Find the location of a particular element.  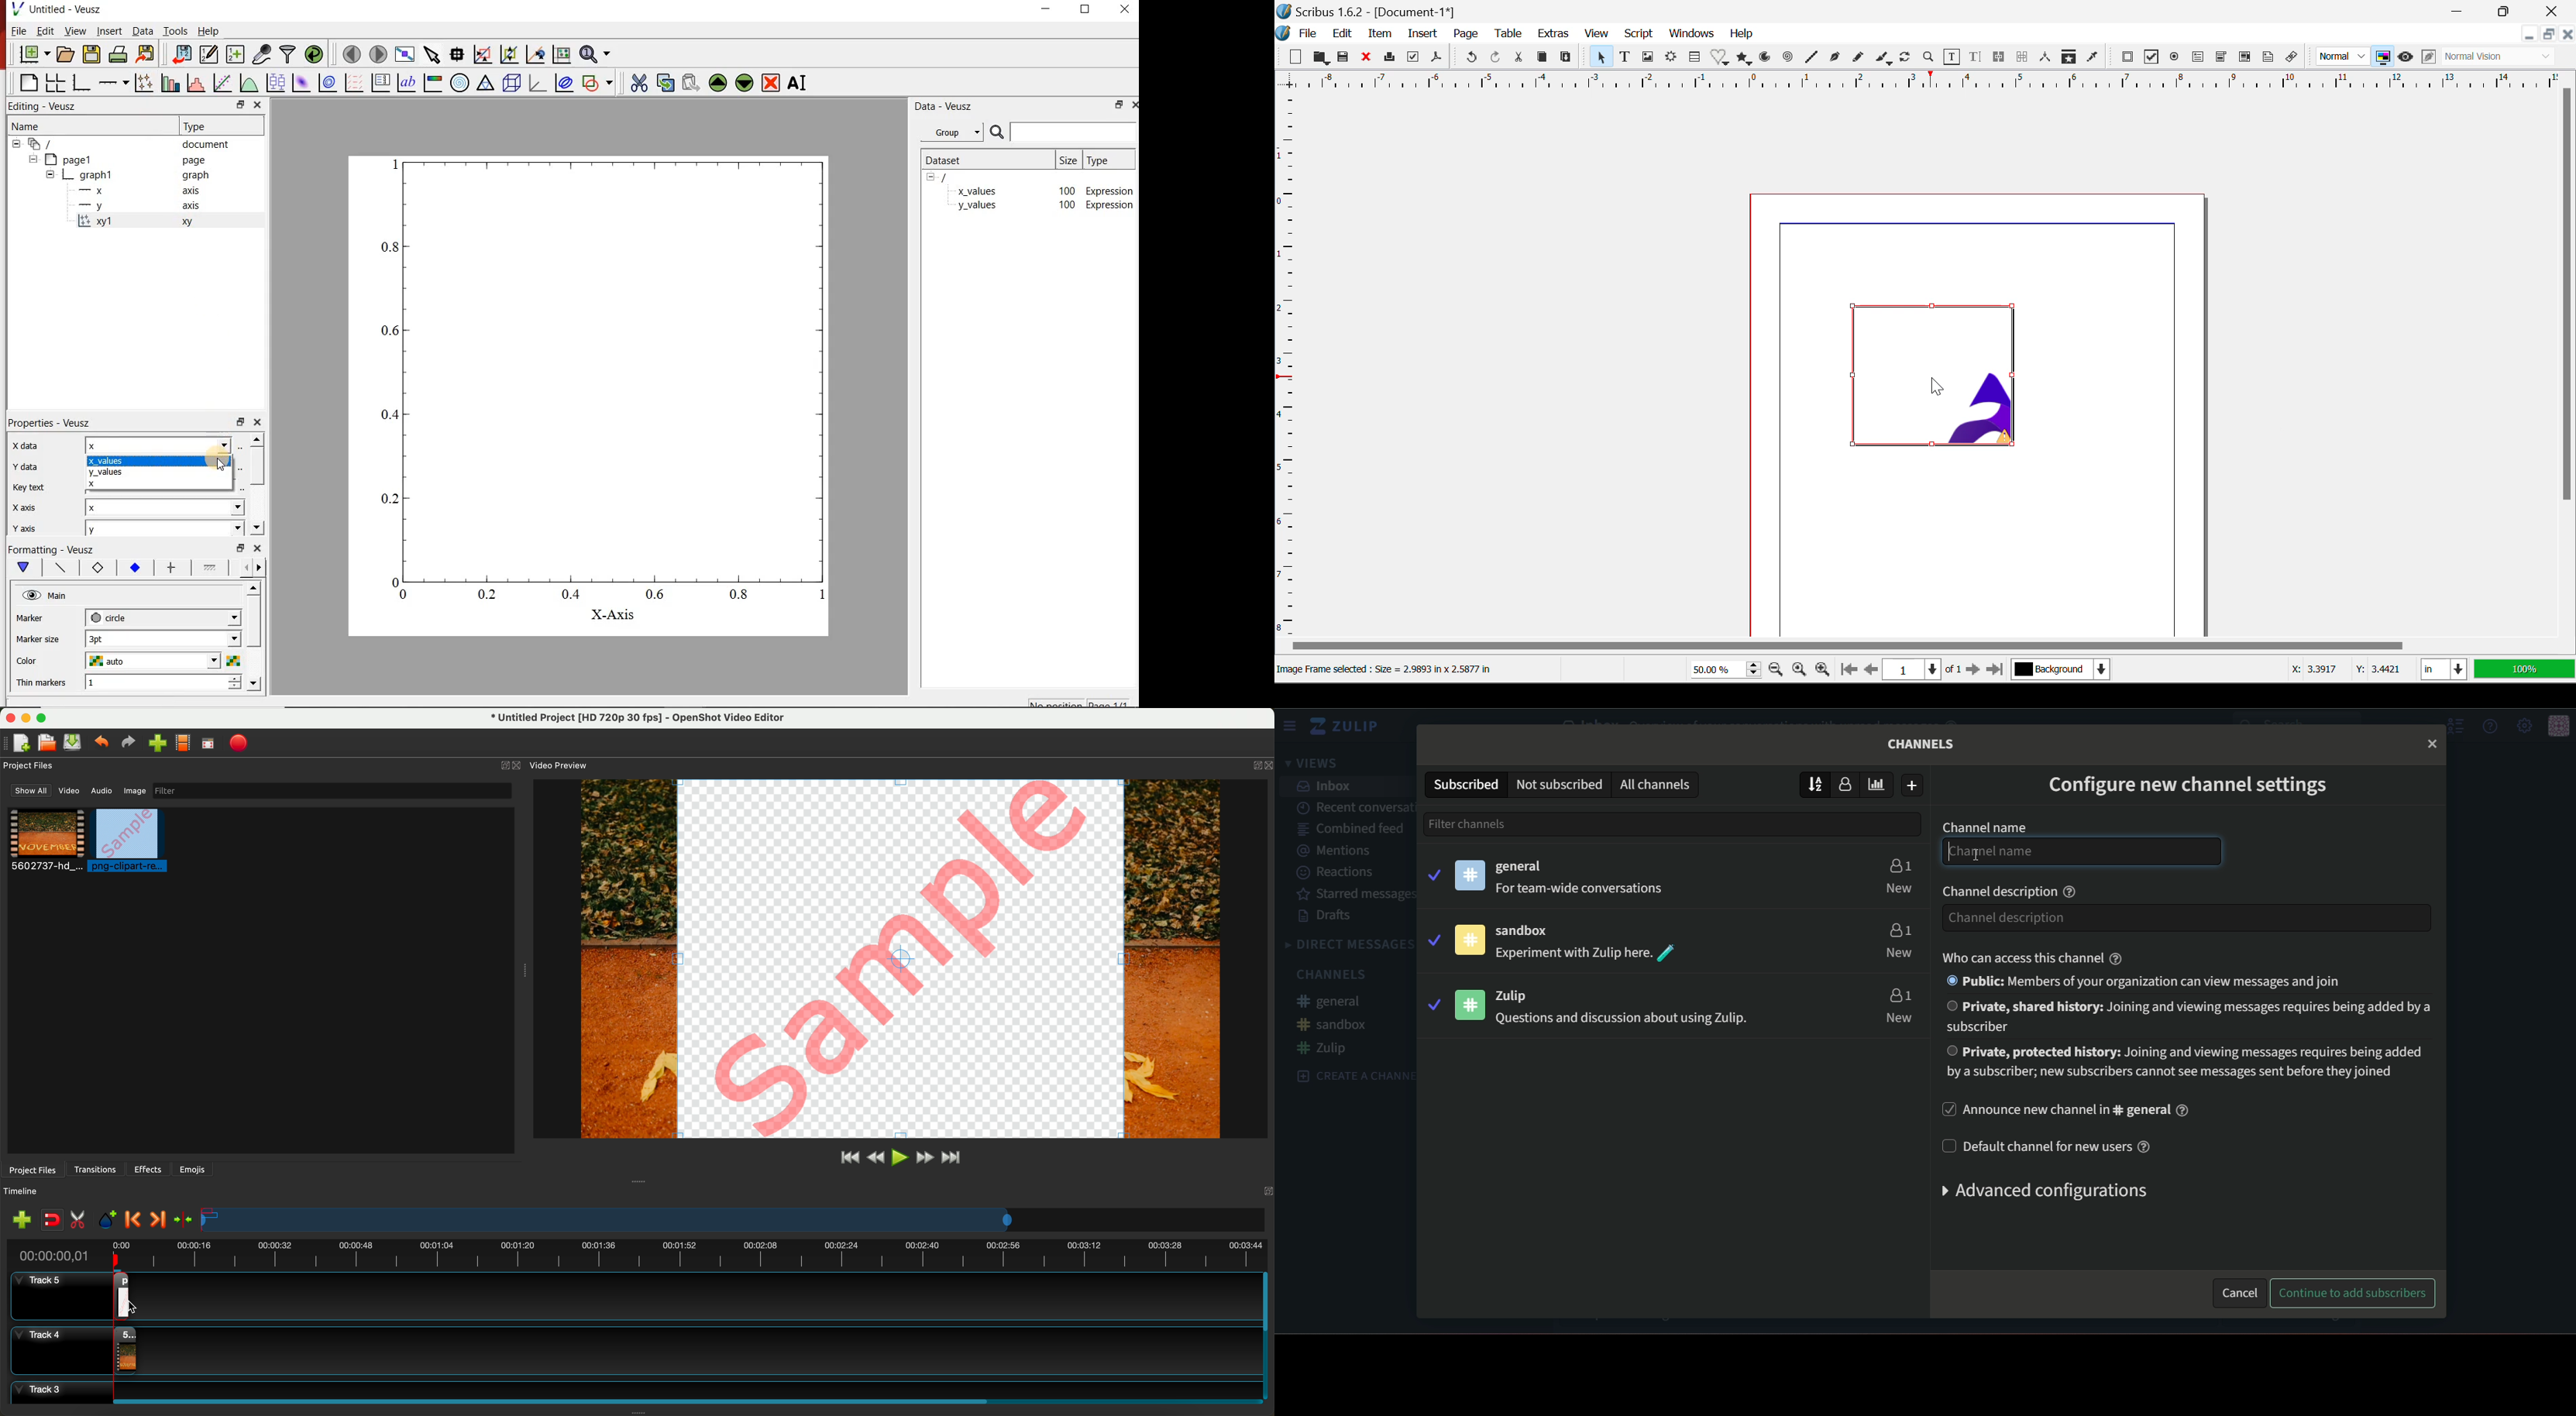

Calligraphic Line is located at coordinates (1885, 59).